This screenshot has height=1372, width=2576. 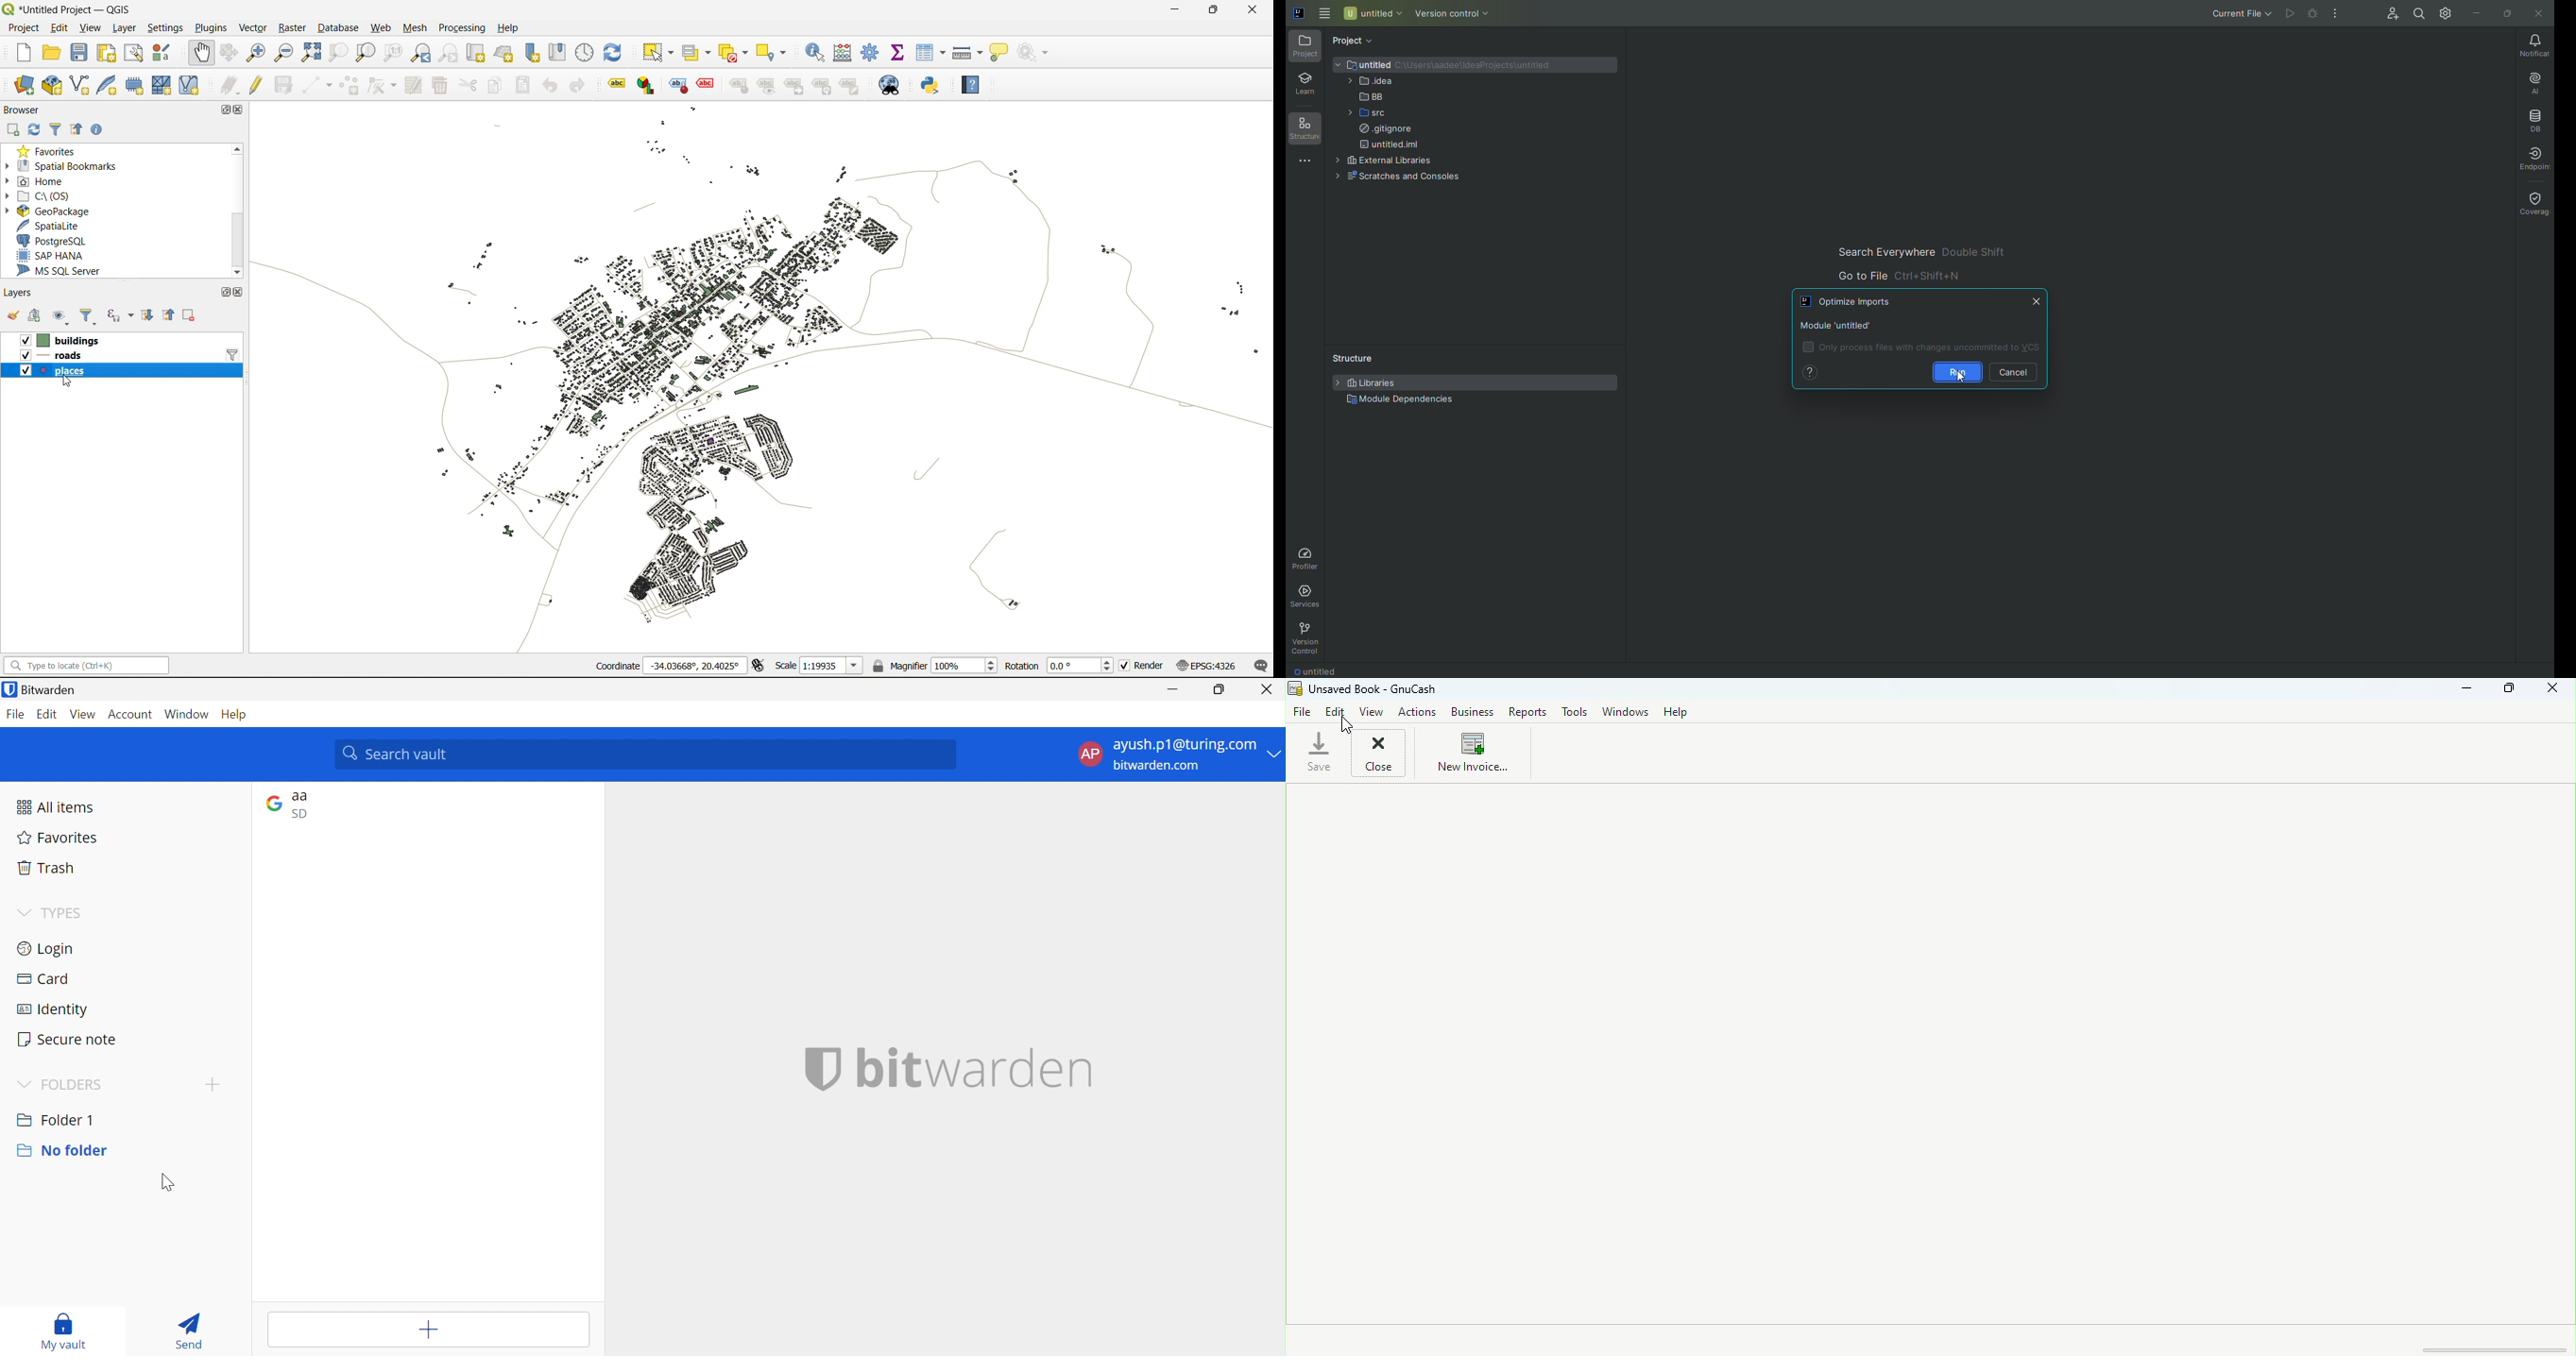 What do you see at coordinates (1219, 689) in the screenshot?
I see `Restore Down` at bounding box center [1219, 689].